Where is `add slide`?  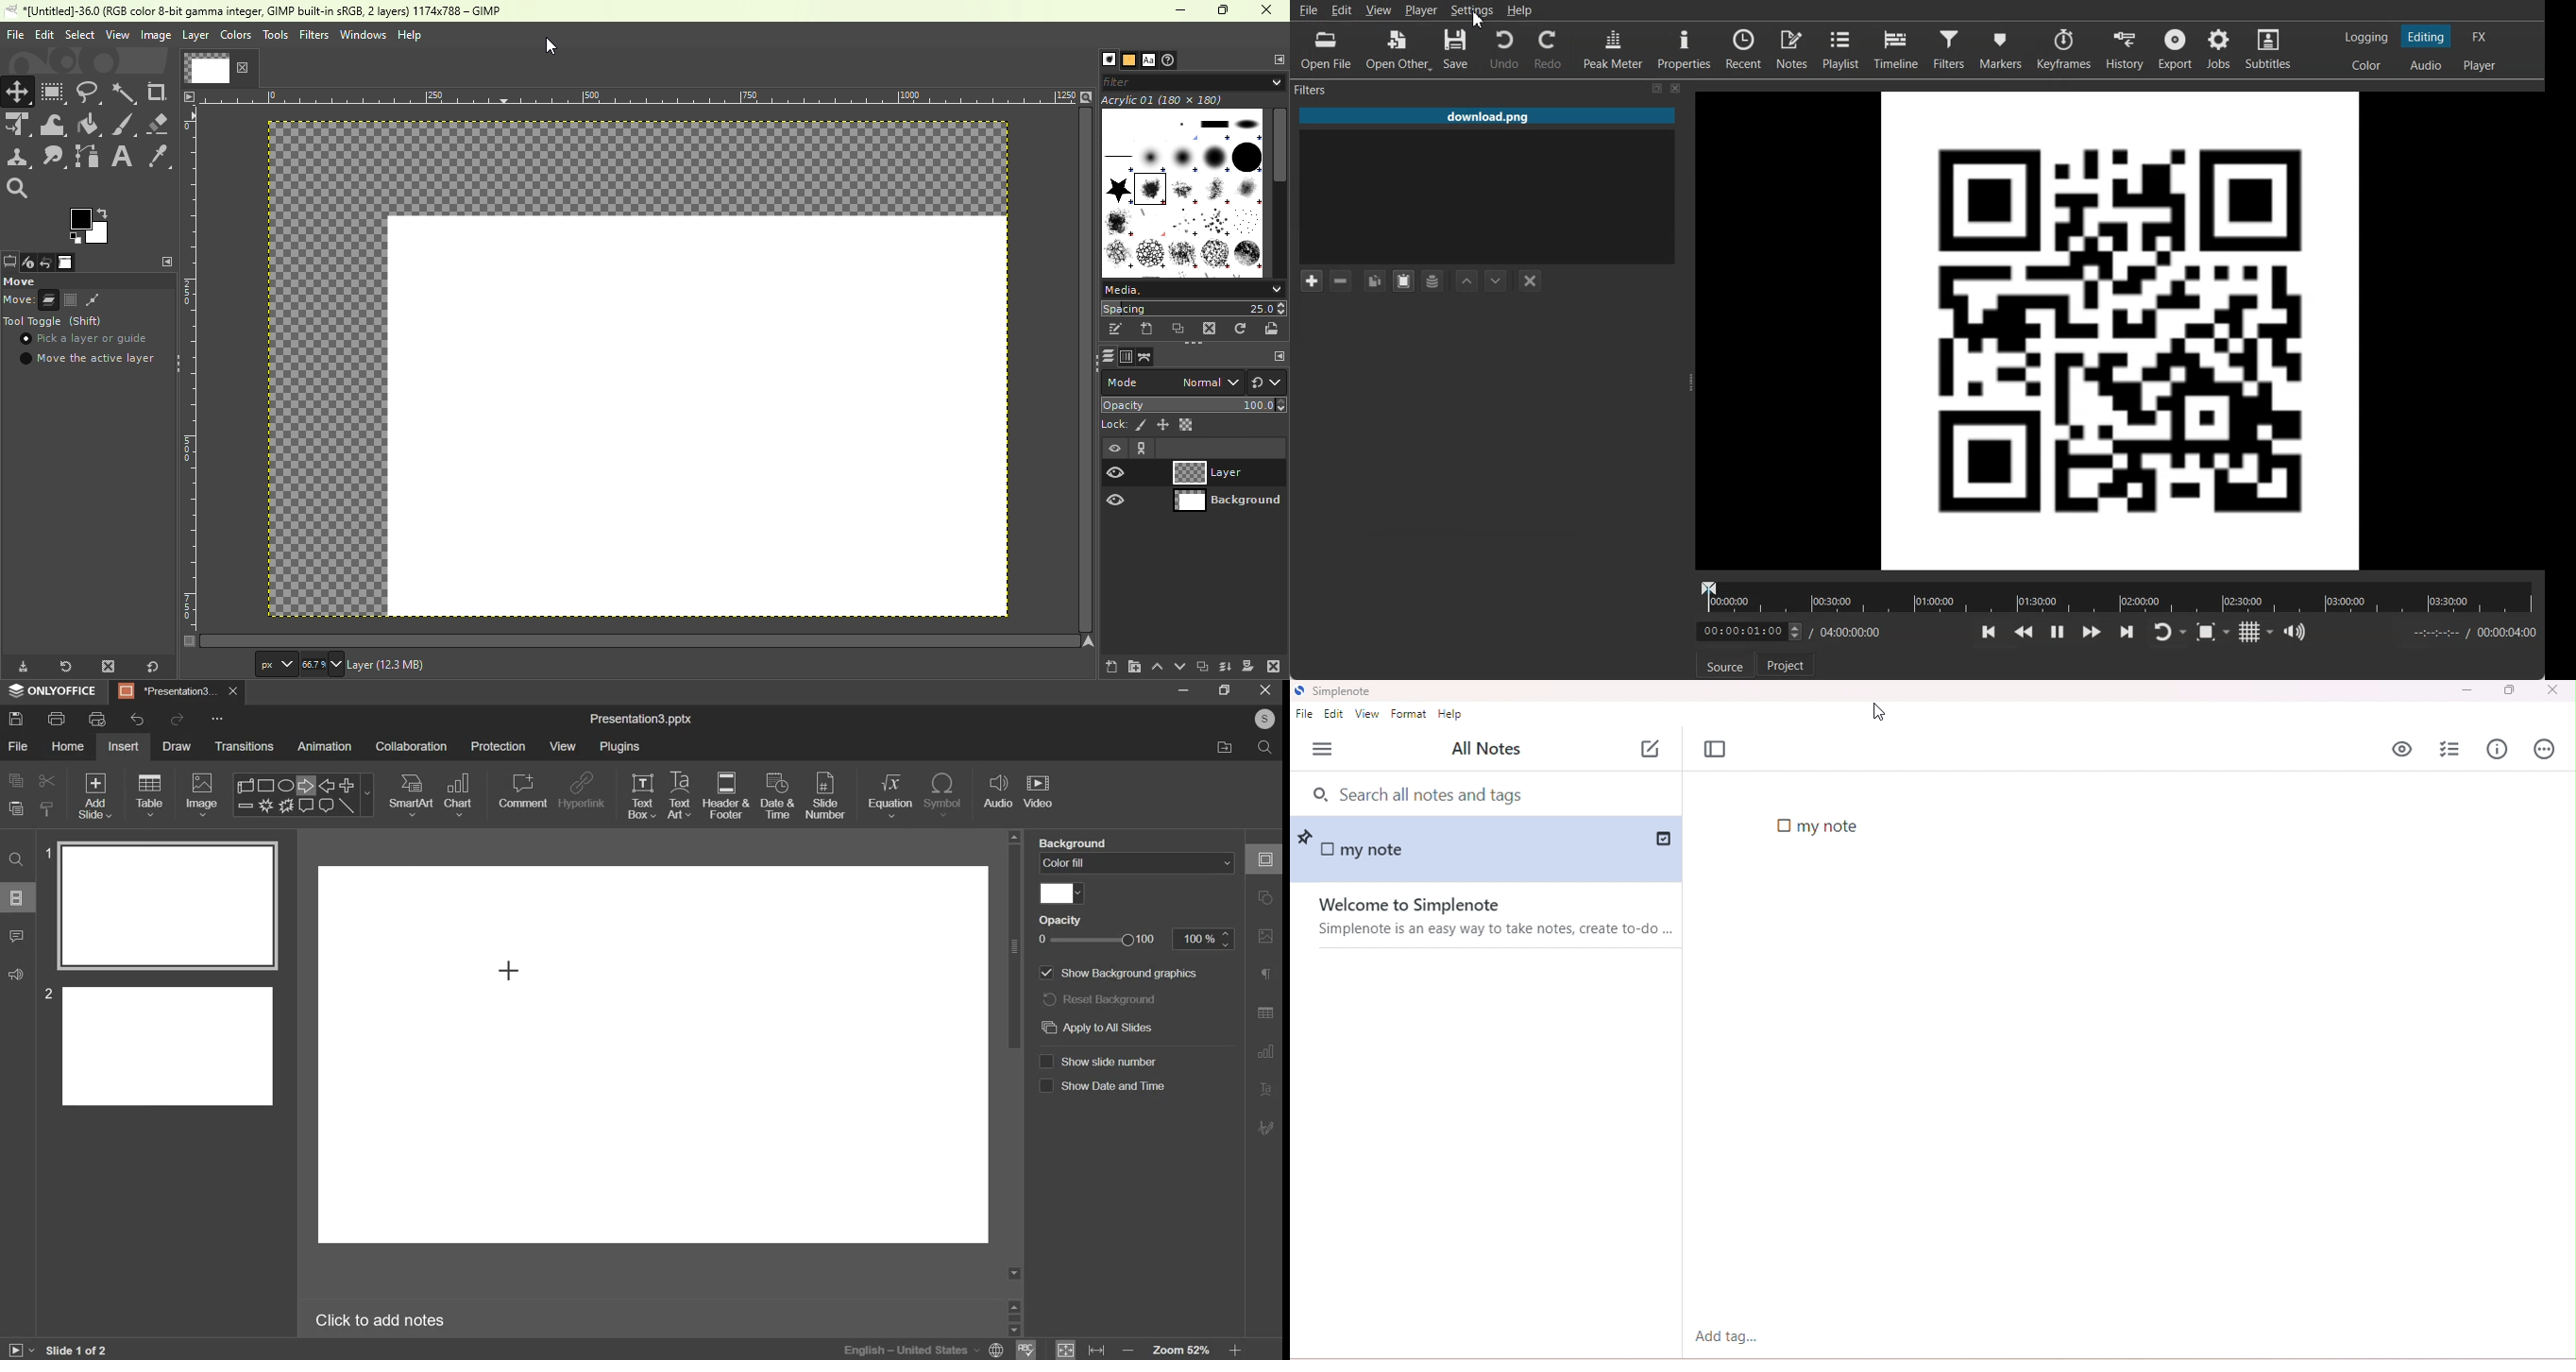 add slide is located at coordinates (95, 796).